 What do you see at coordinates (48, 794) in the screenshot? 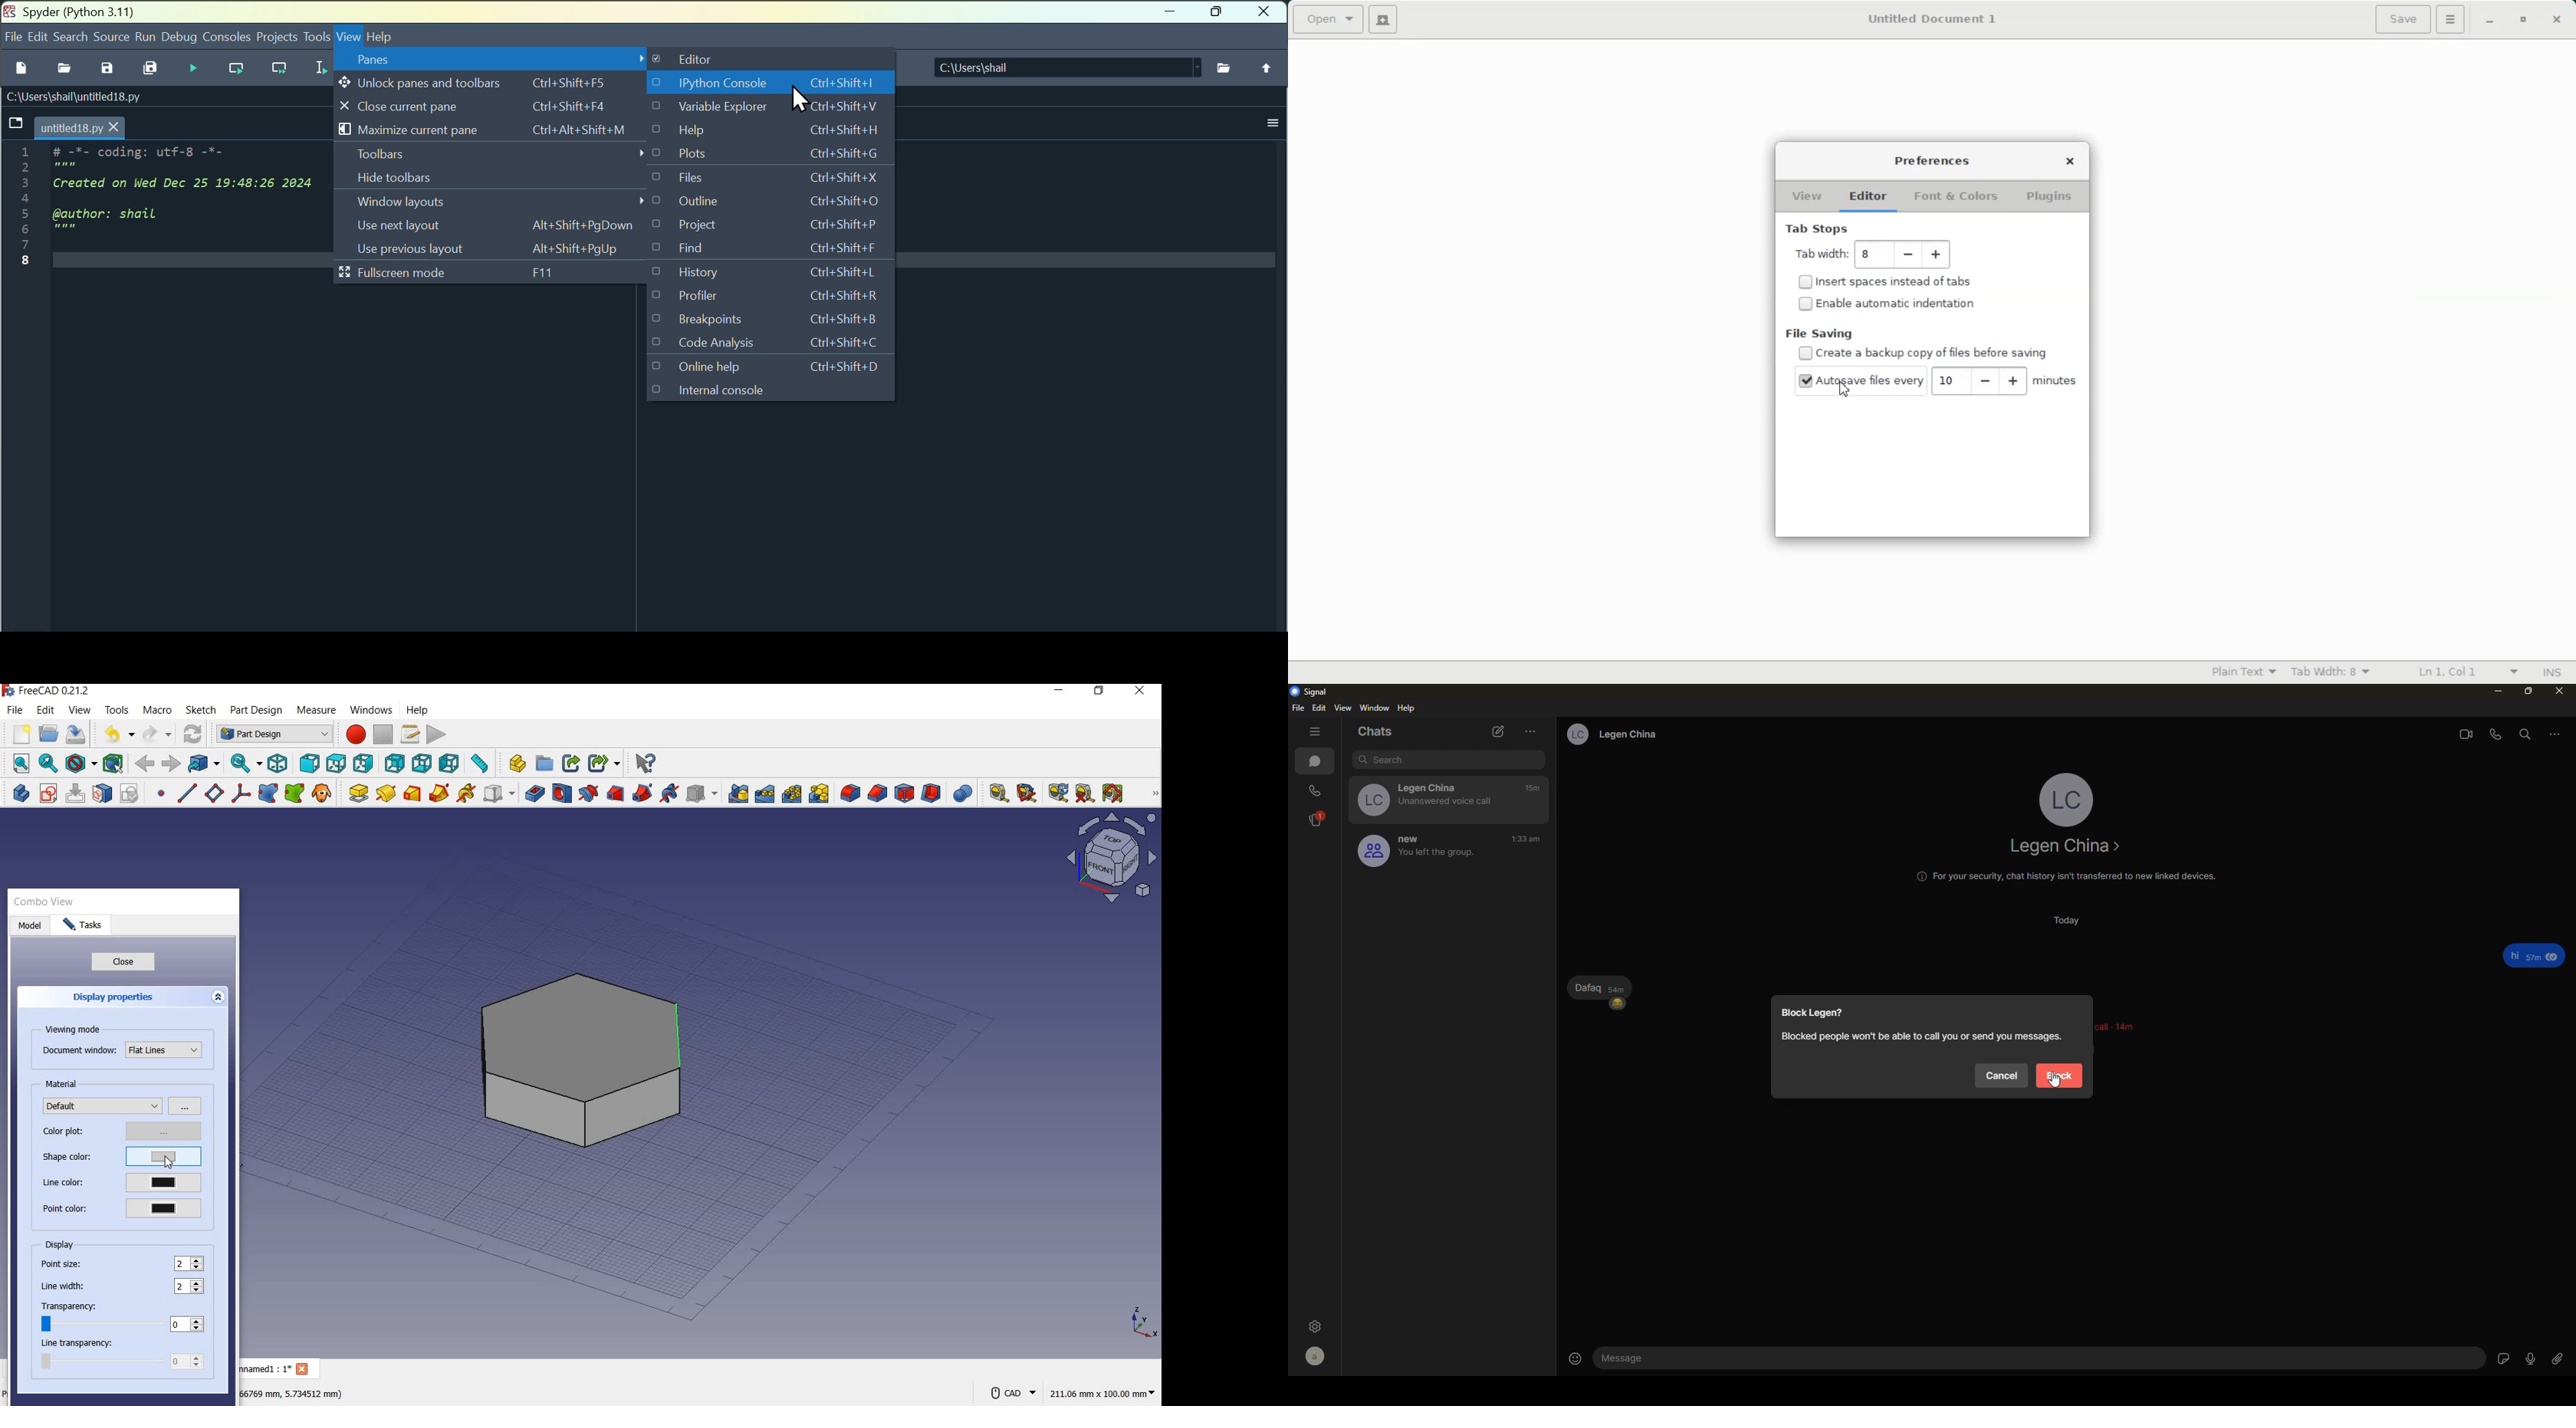
I see `create sketch` at bounding box center [48, 794].